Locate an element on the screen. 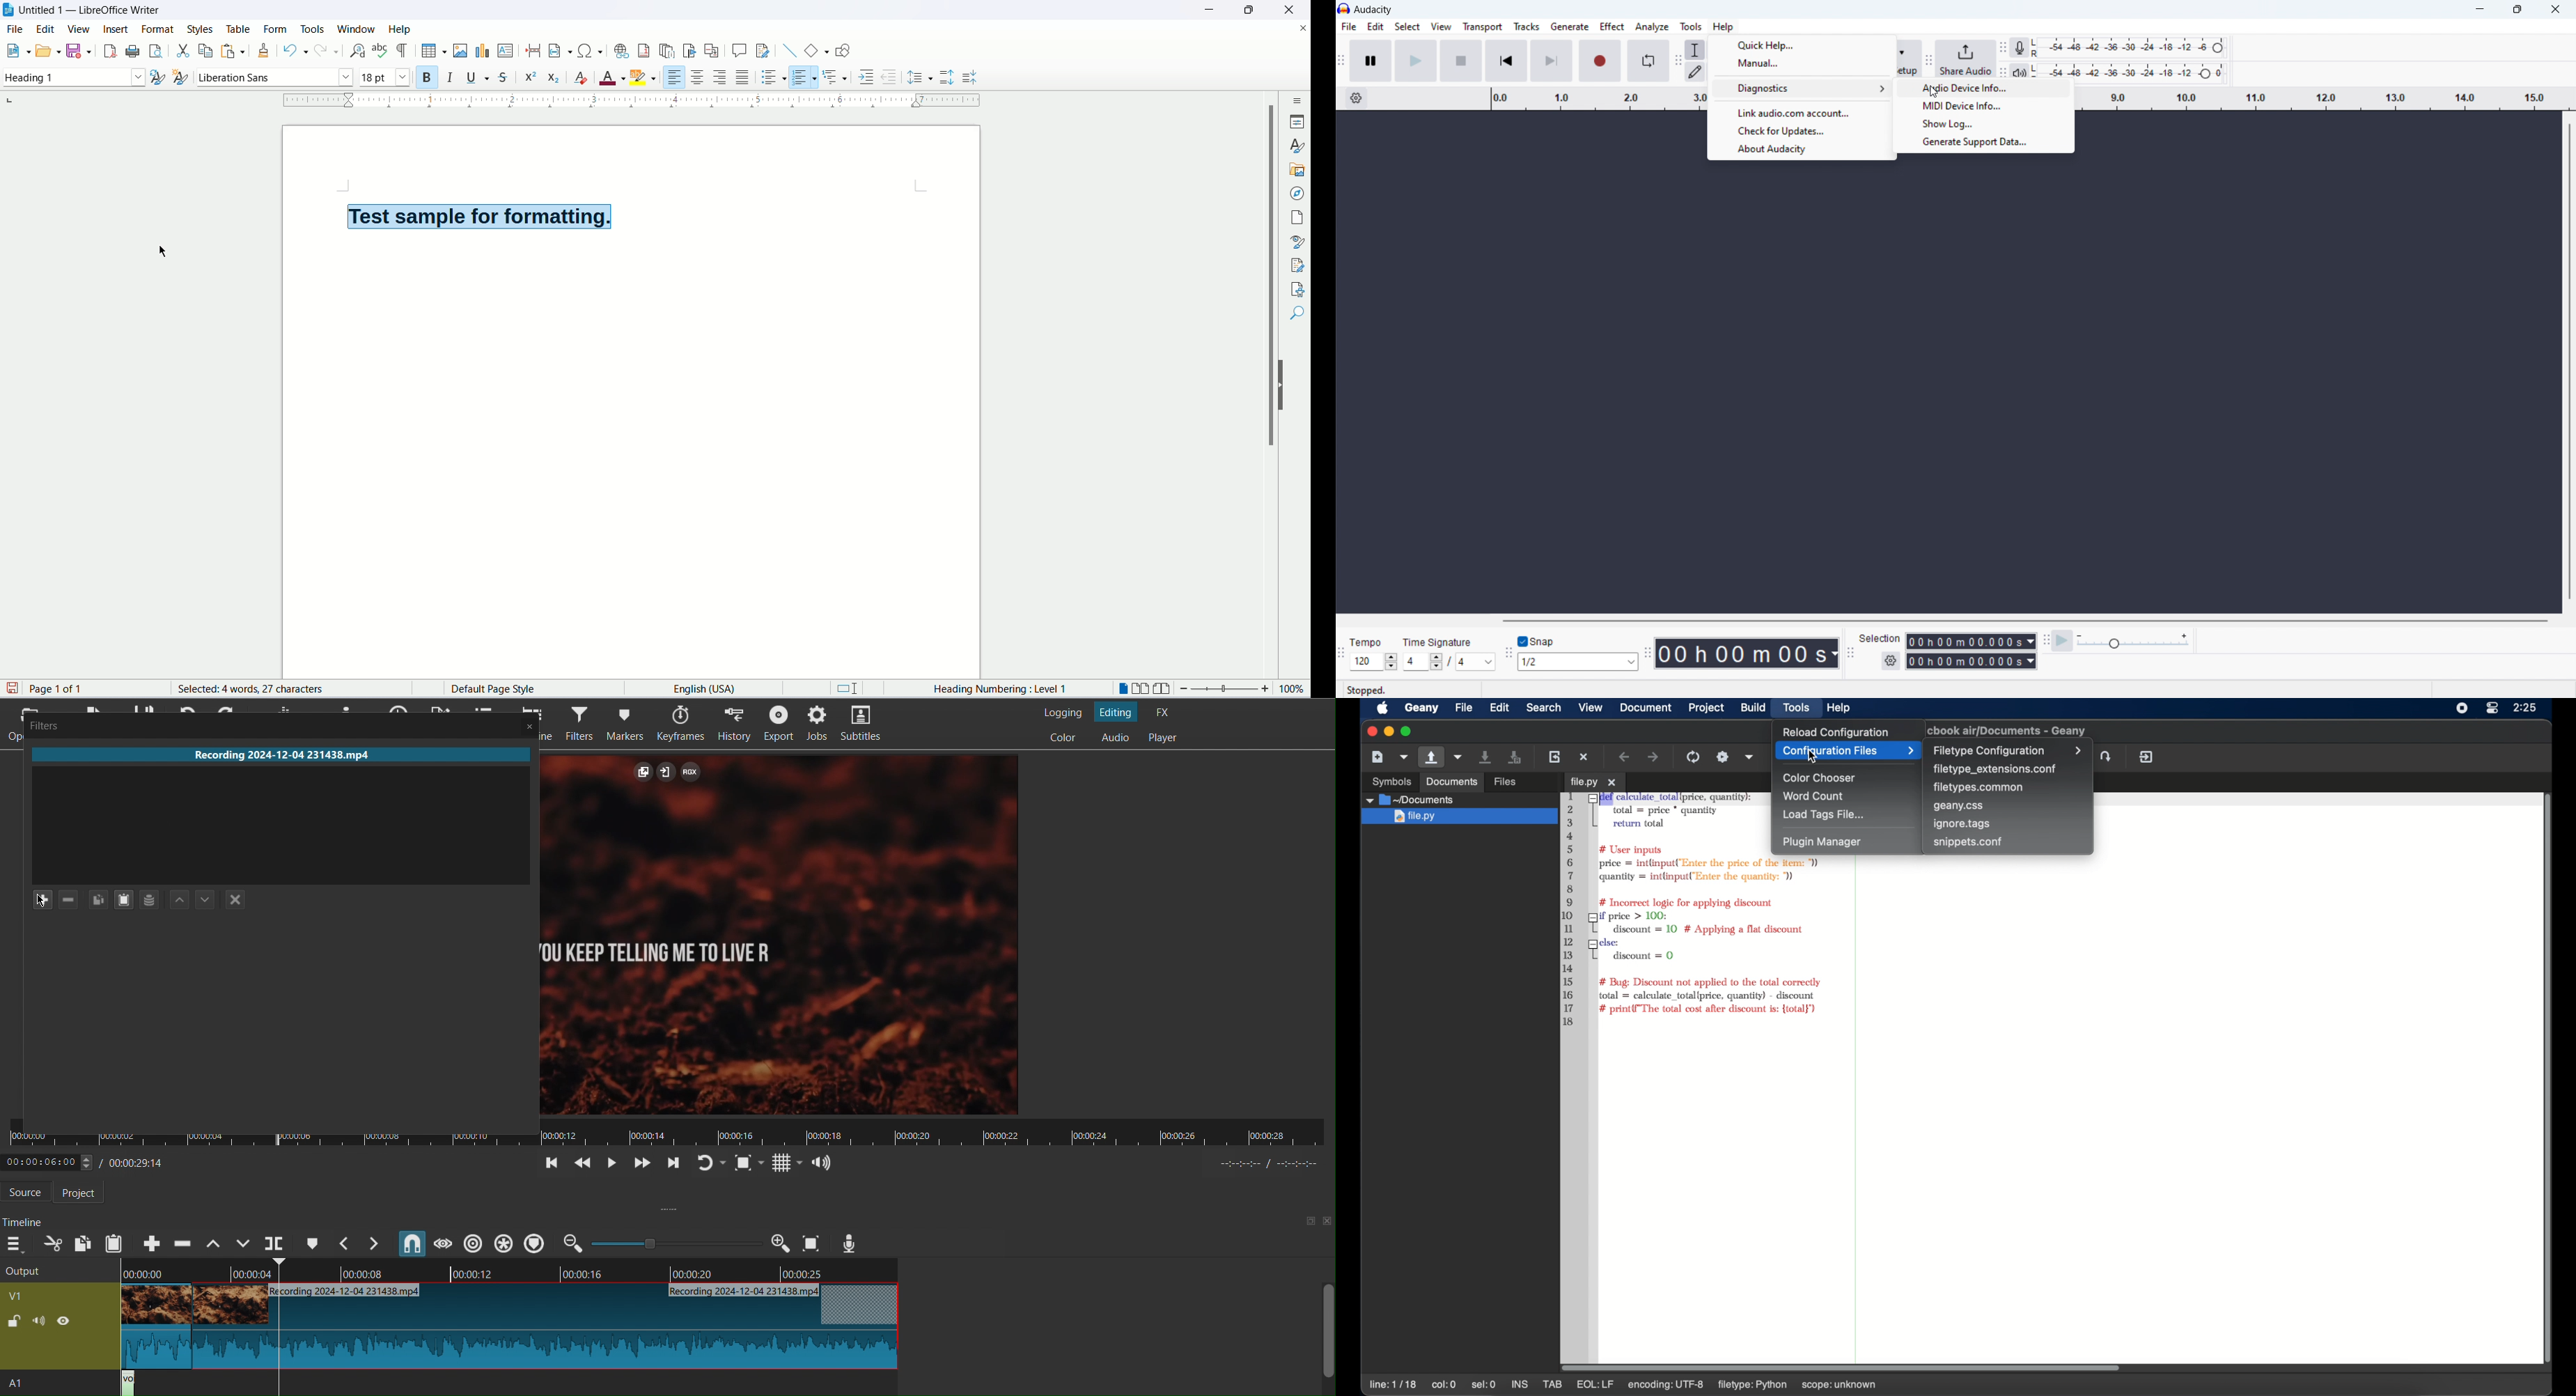 The height and width of the screenshot is (1400, 2576). transort toolbar is located at coordinates (1342, 61).